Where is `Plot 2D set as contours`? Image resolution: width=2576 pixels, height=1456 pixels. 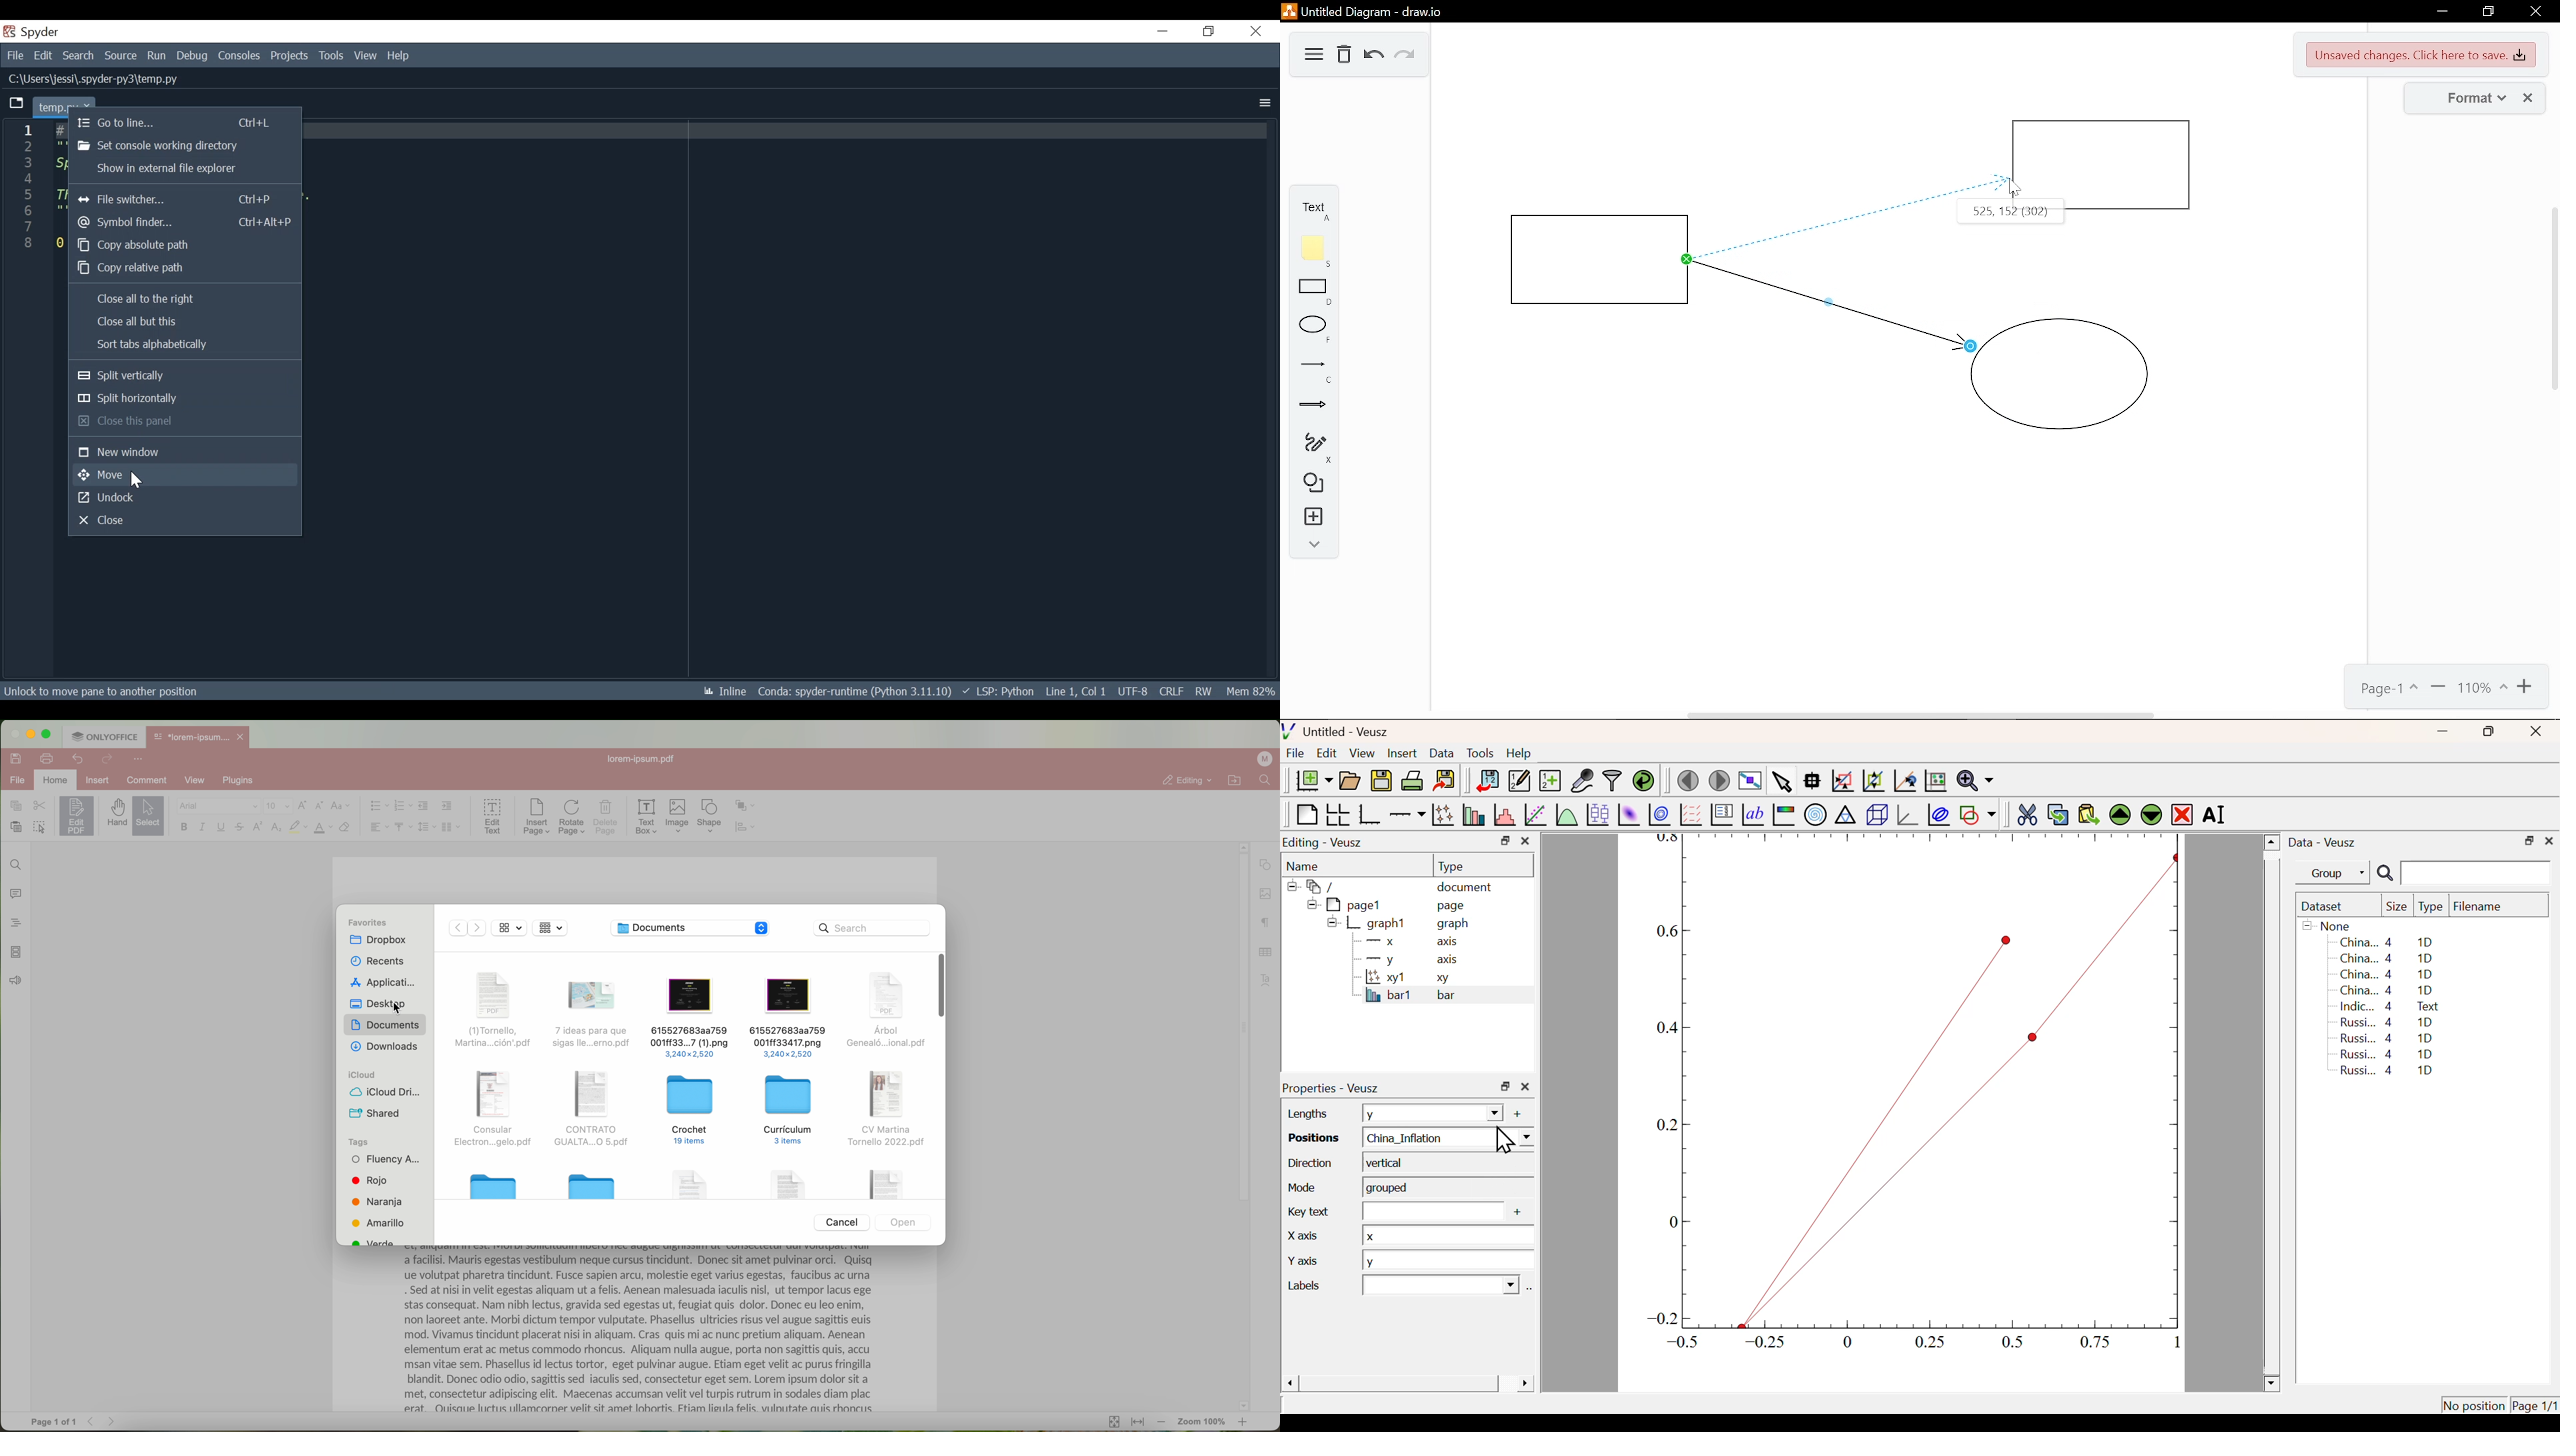
Plot 2D set as contours is located at coordinates (1659, 815).